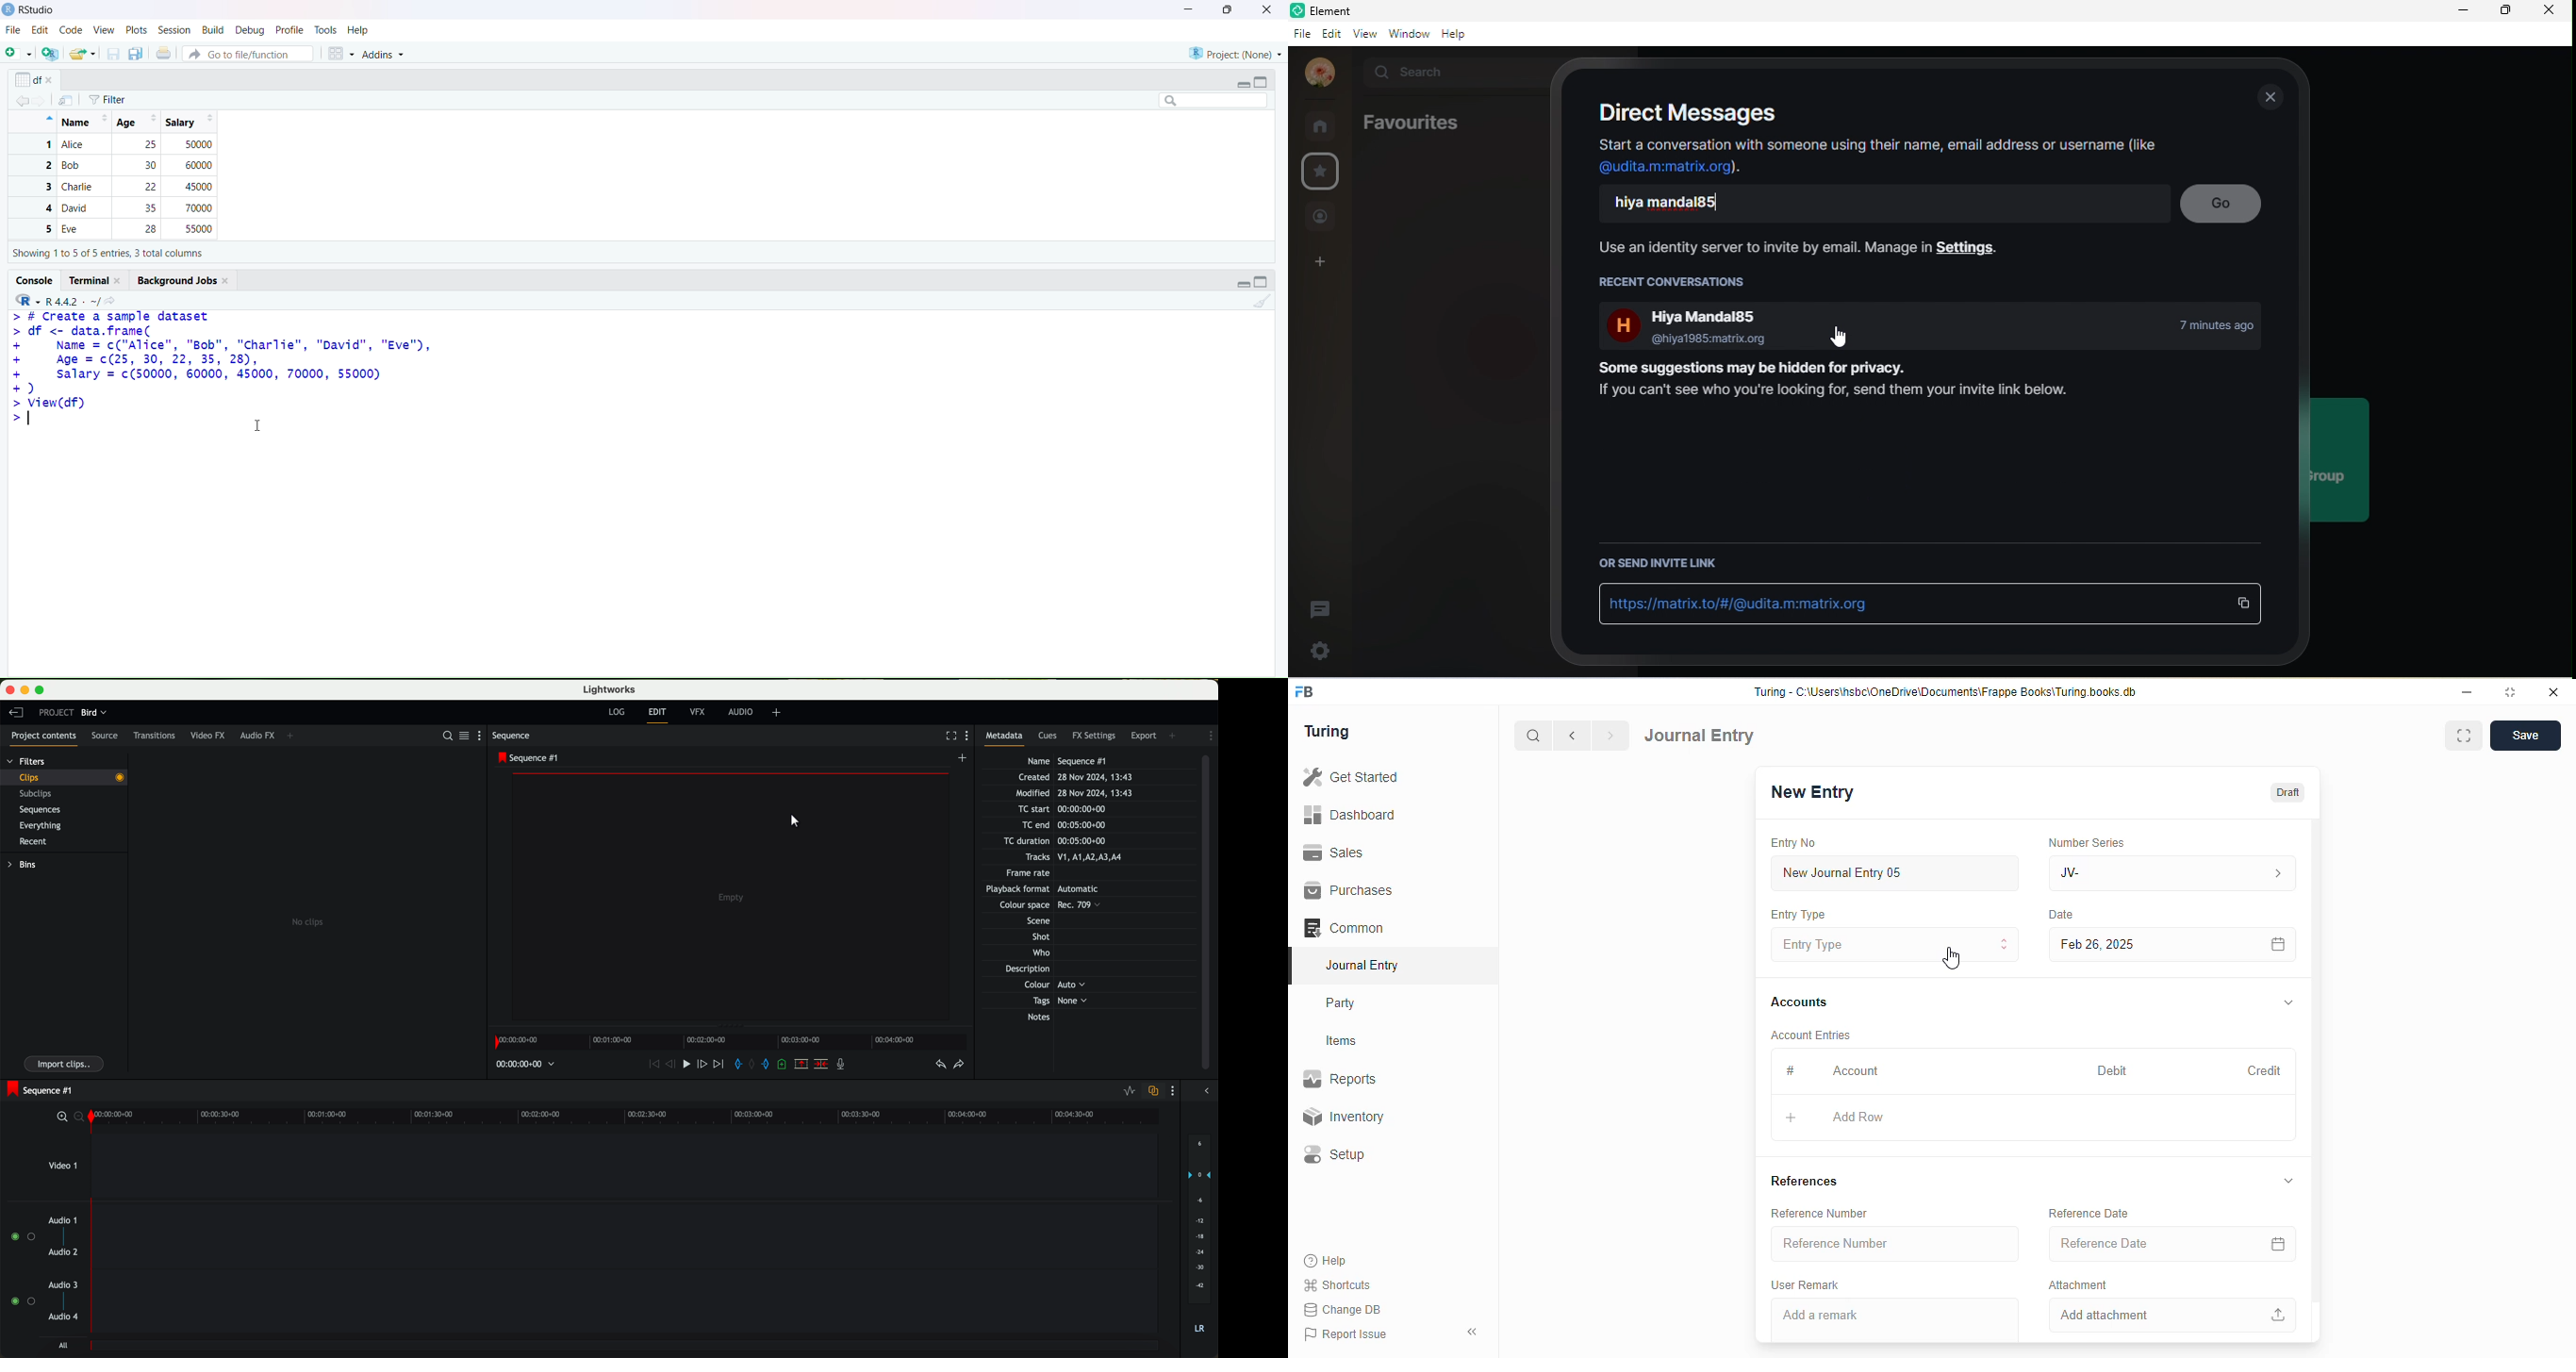  Describe the element at coordinates (42, 826) in the screenshot. I see `everything` at that location.